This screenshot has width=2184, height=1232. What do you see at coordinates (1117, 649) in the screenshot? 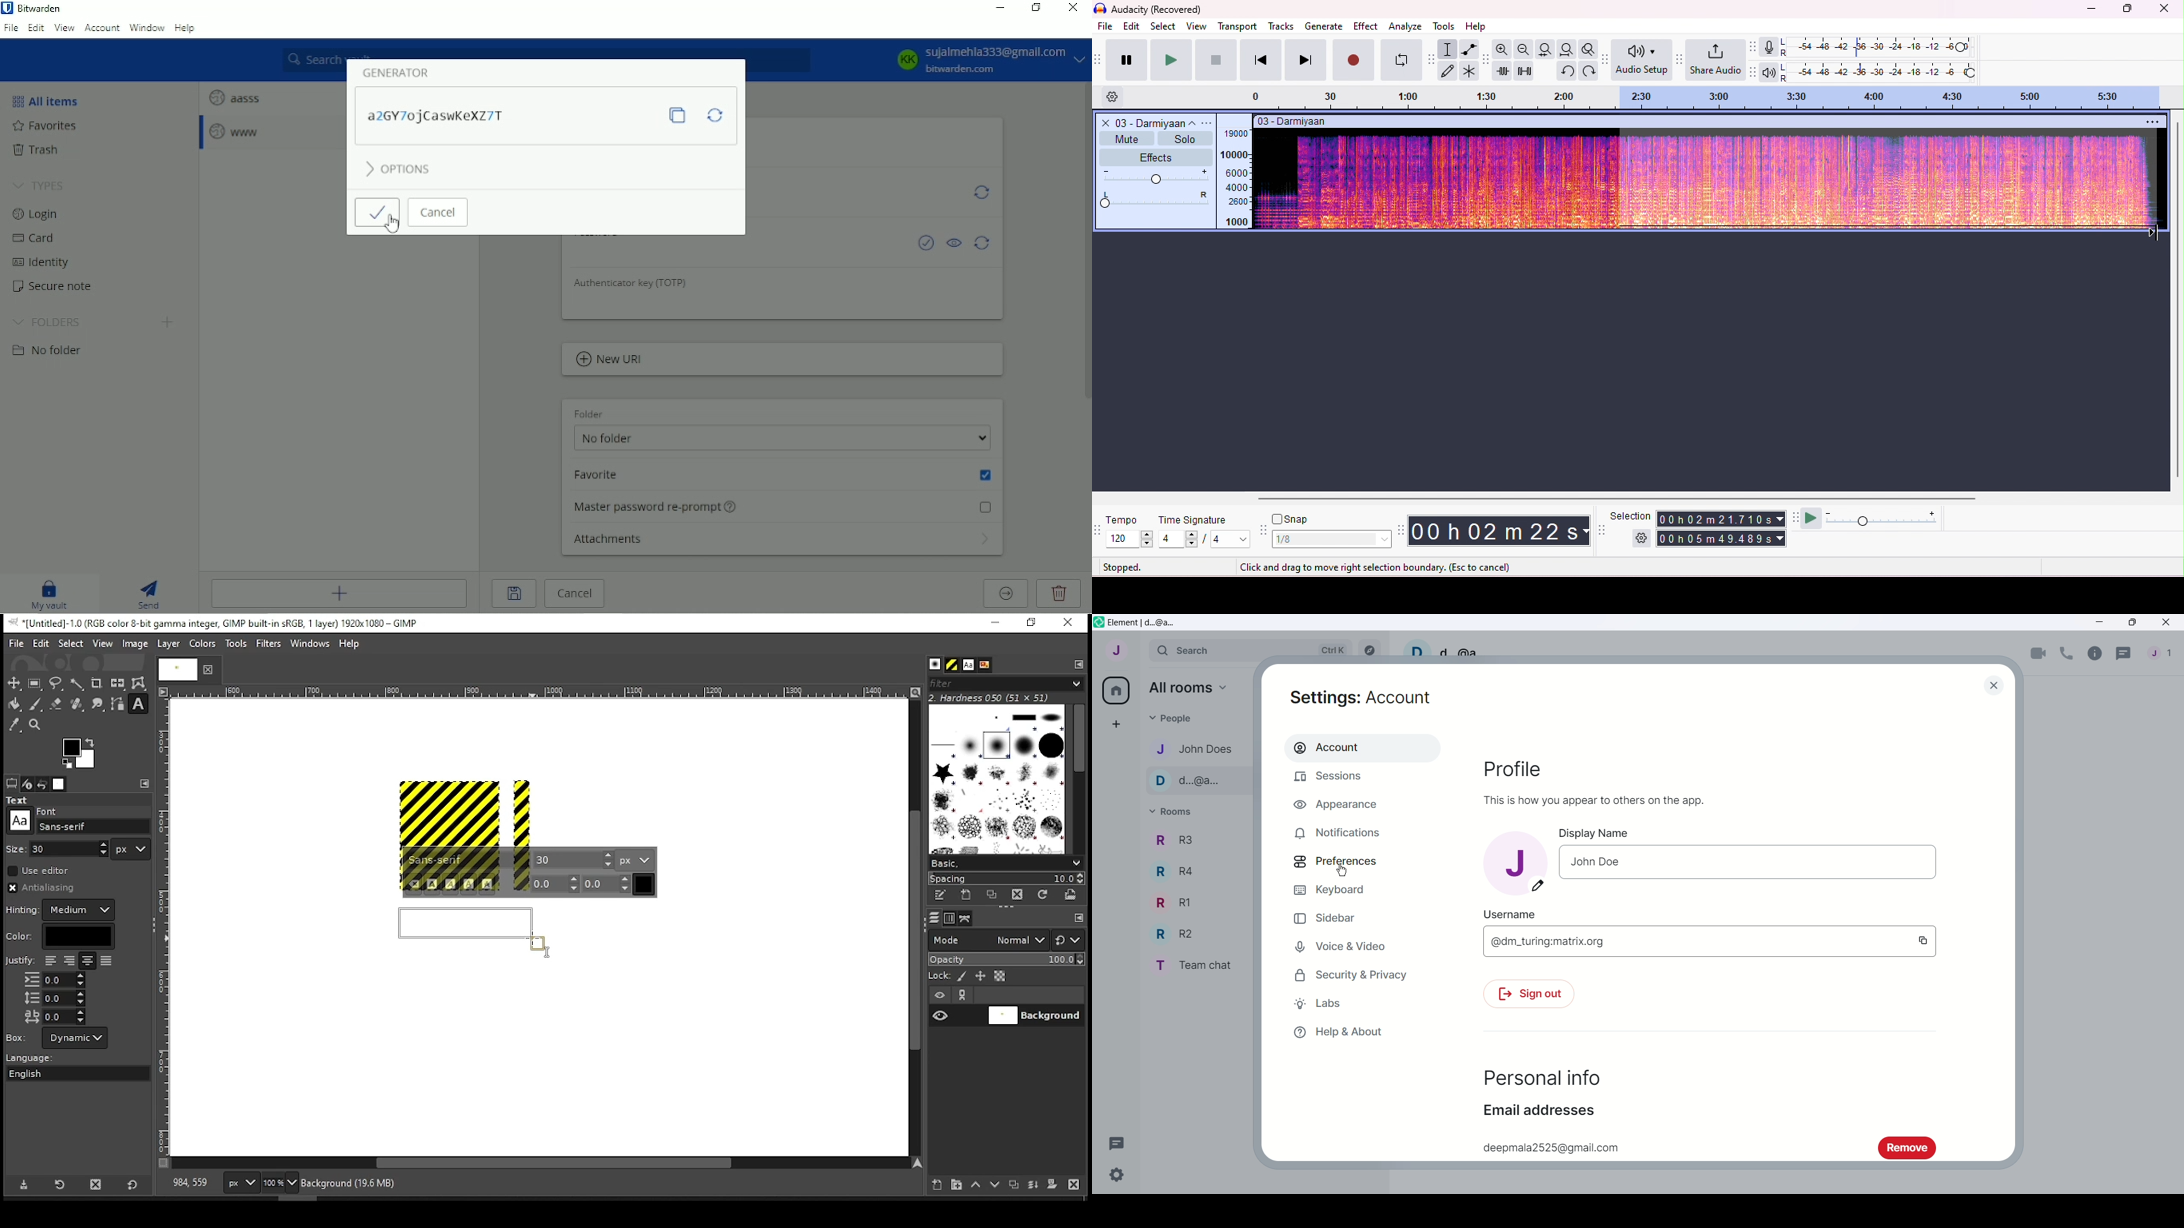
I see `User menu` at bounding box center [1117, 649].